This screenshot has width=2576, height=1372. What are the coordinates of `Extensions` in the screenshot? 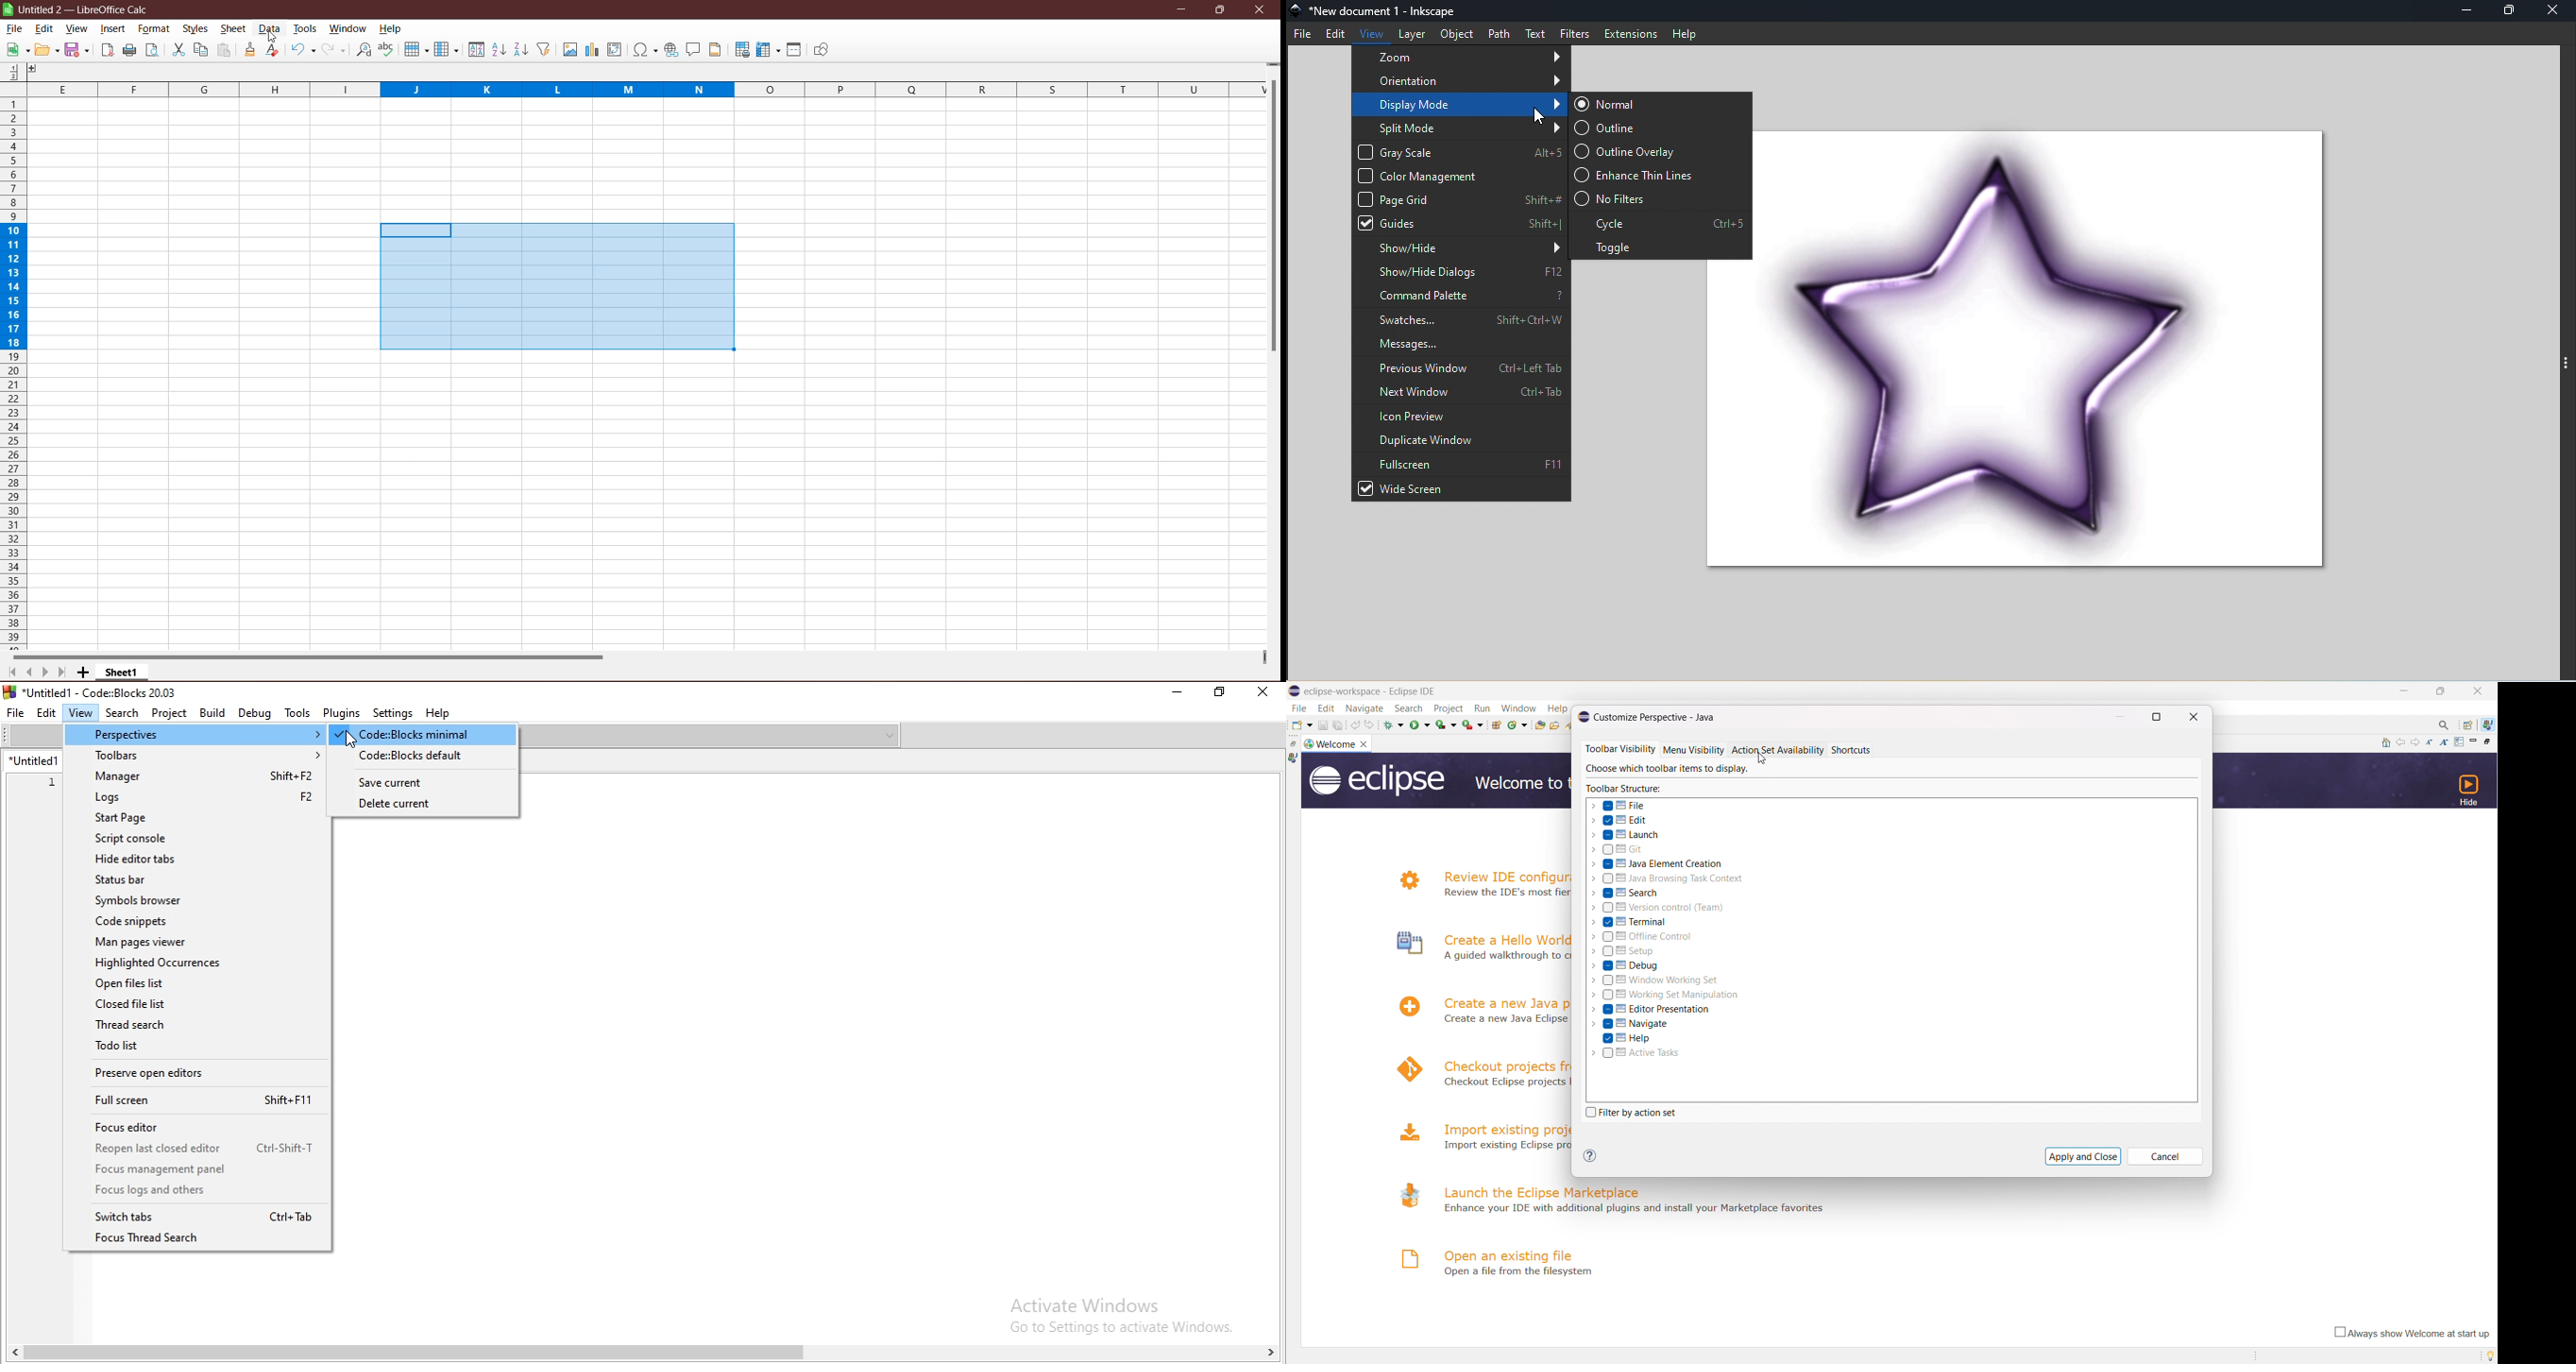 It's located at (1631, 32).